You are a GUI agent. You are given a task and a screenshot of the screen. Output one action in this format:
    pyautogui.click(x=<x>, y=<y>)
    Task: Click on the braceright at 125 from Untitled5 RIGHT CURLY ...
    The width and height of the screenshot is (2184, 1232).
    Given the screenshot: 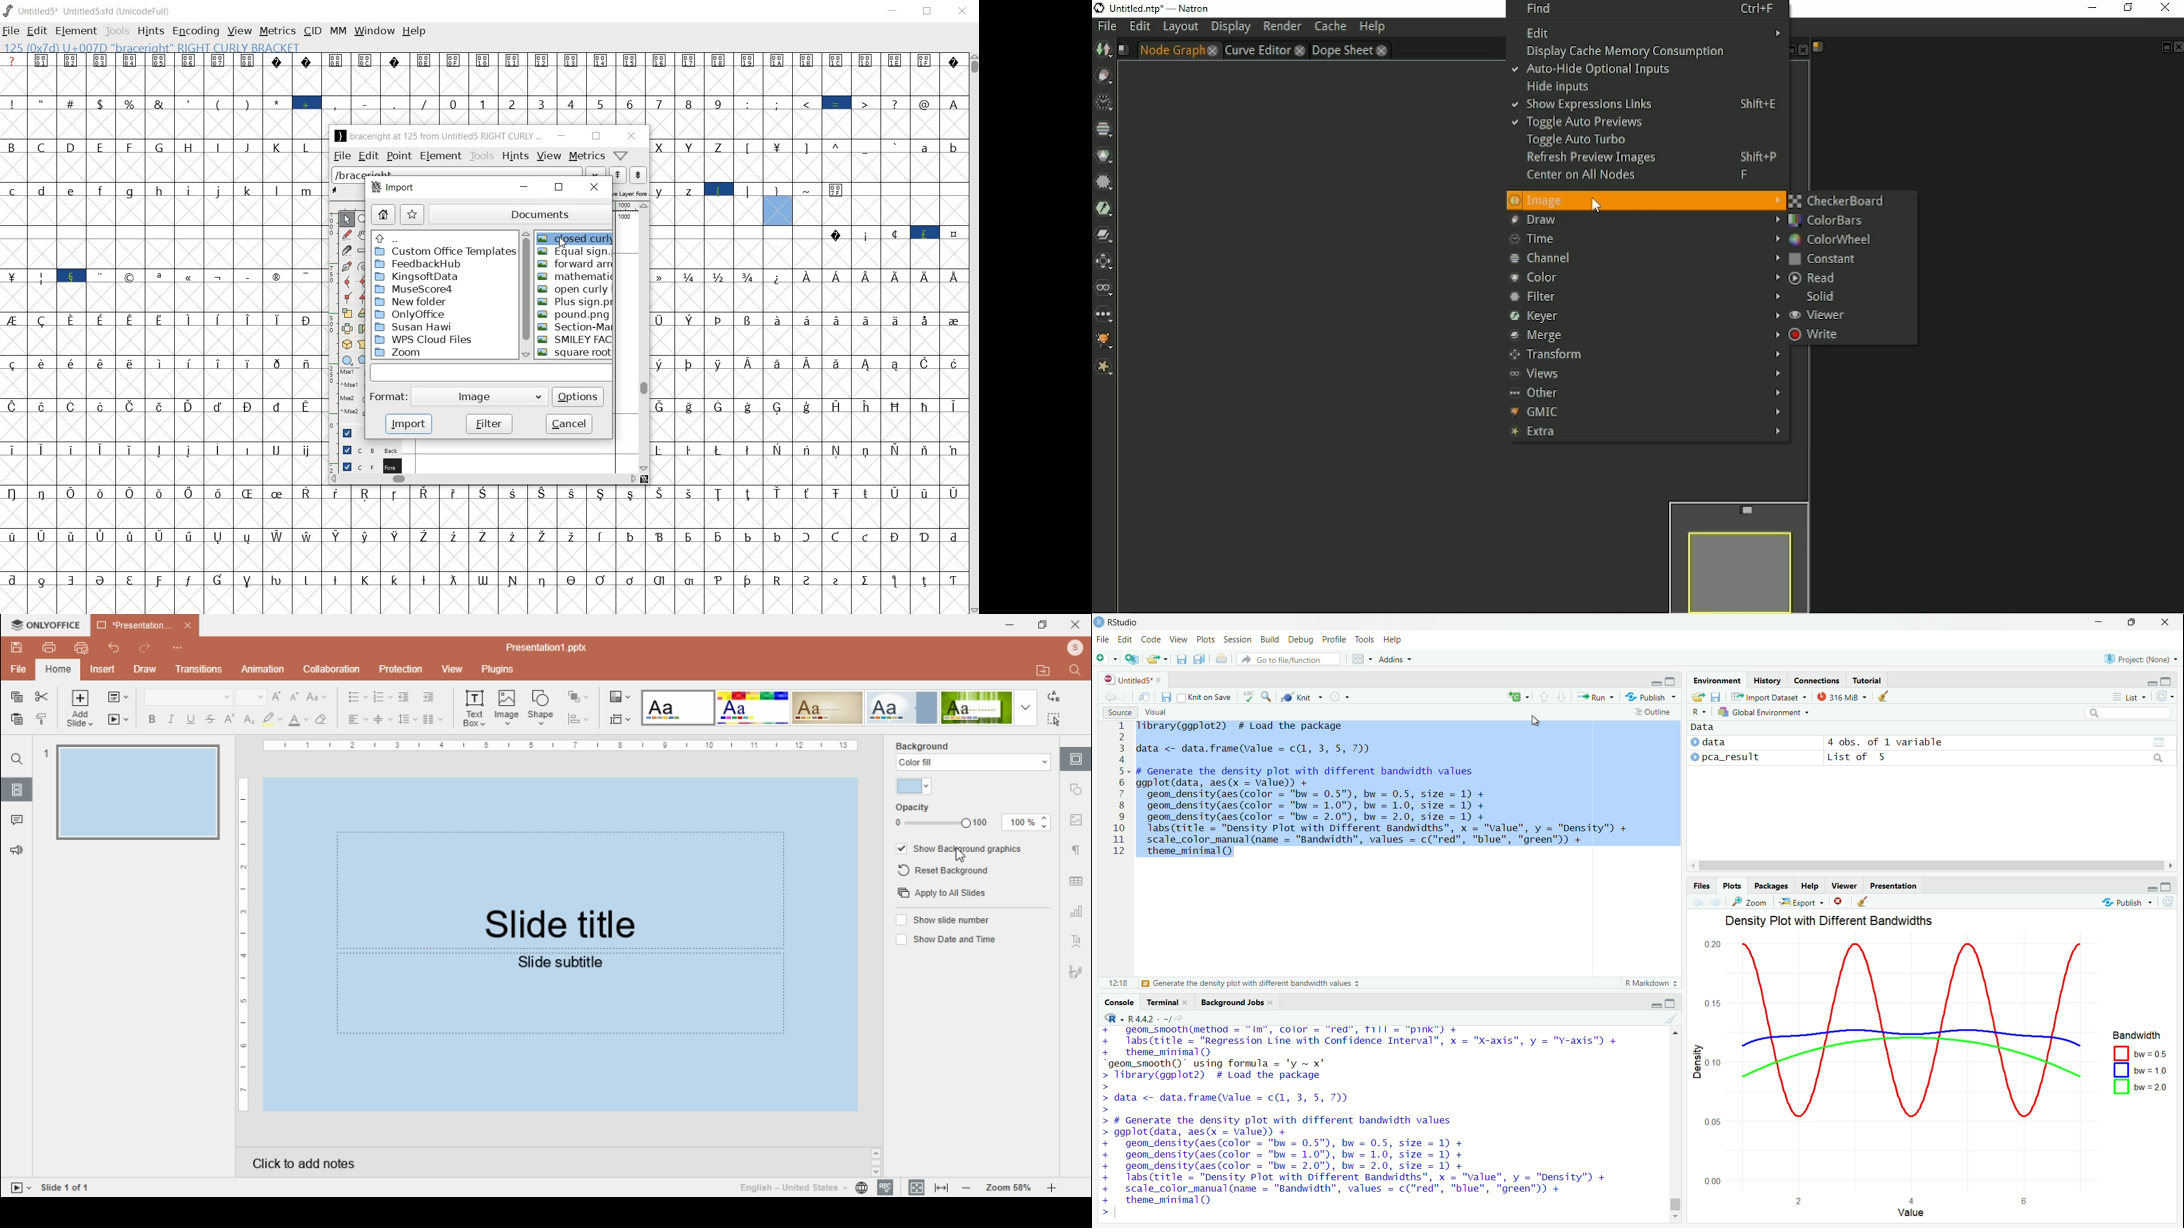 What is the action you would take?
    pyautogui.click(x=438, y=137)
    